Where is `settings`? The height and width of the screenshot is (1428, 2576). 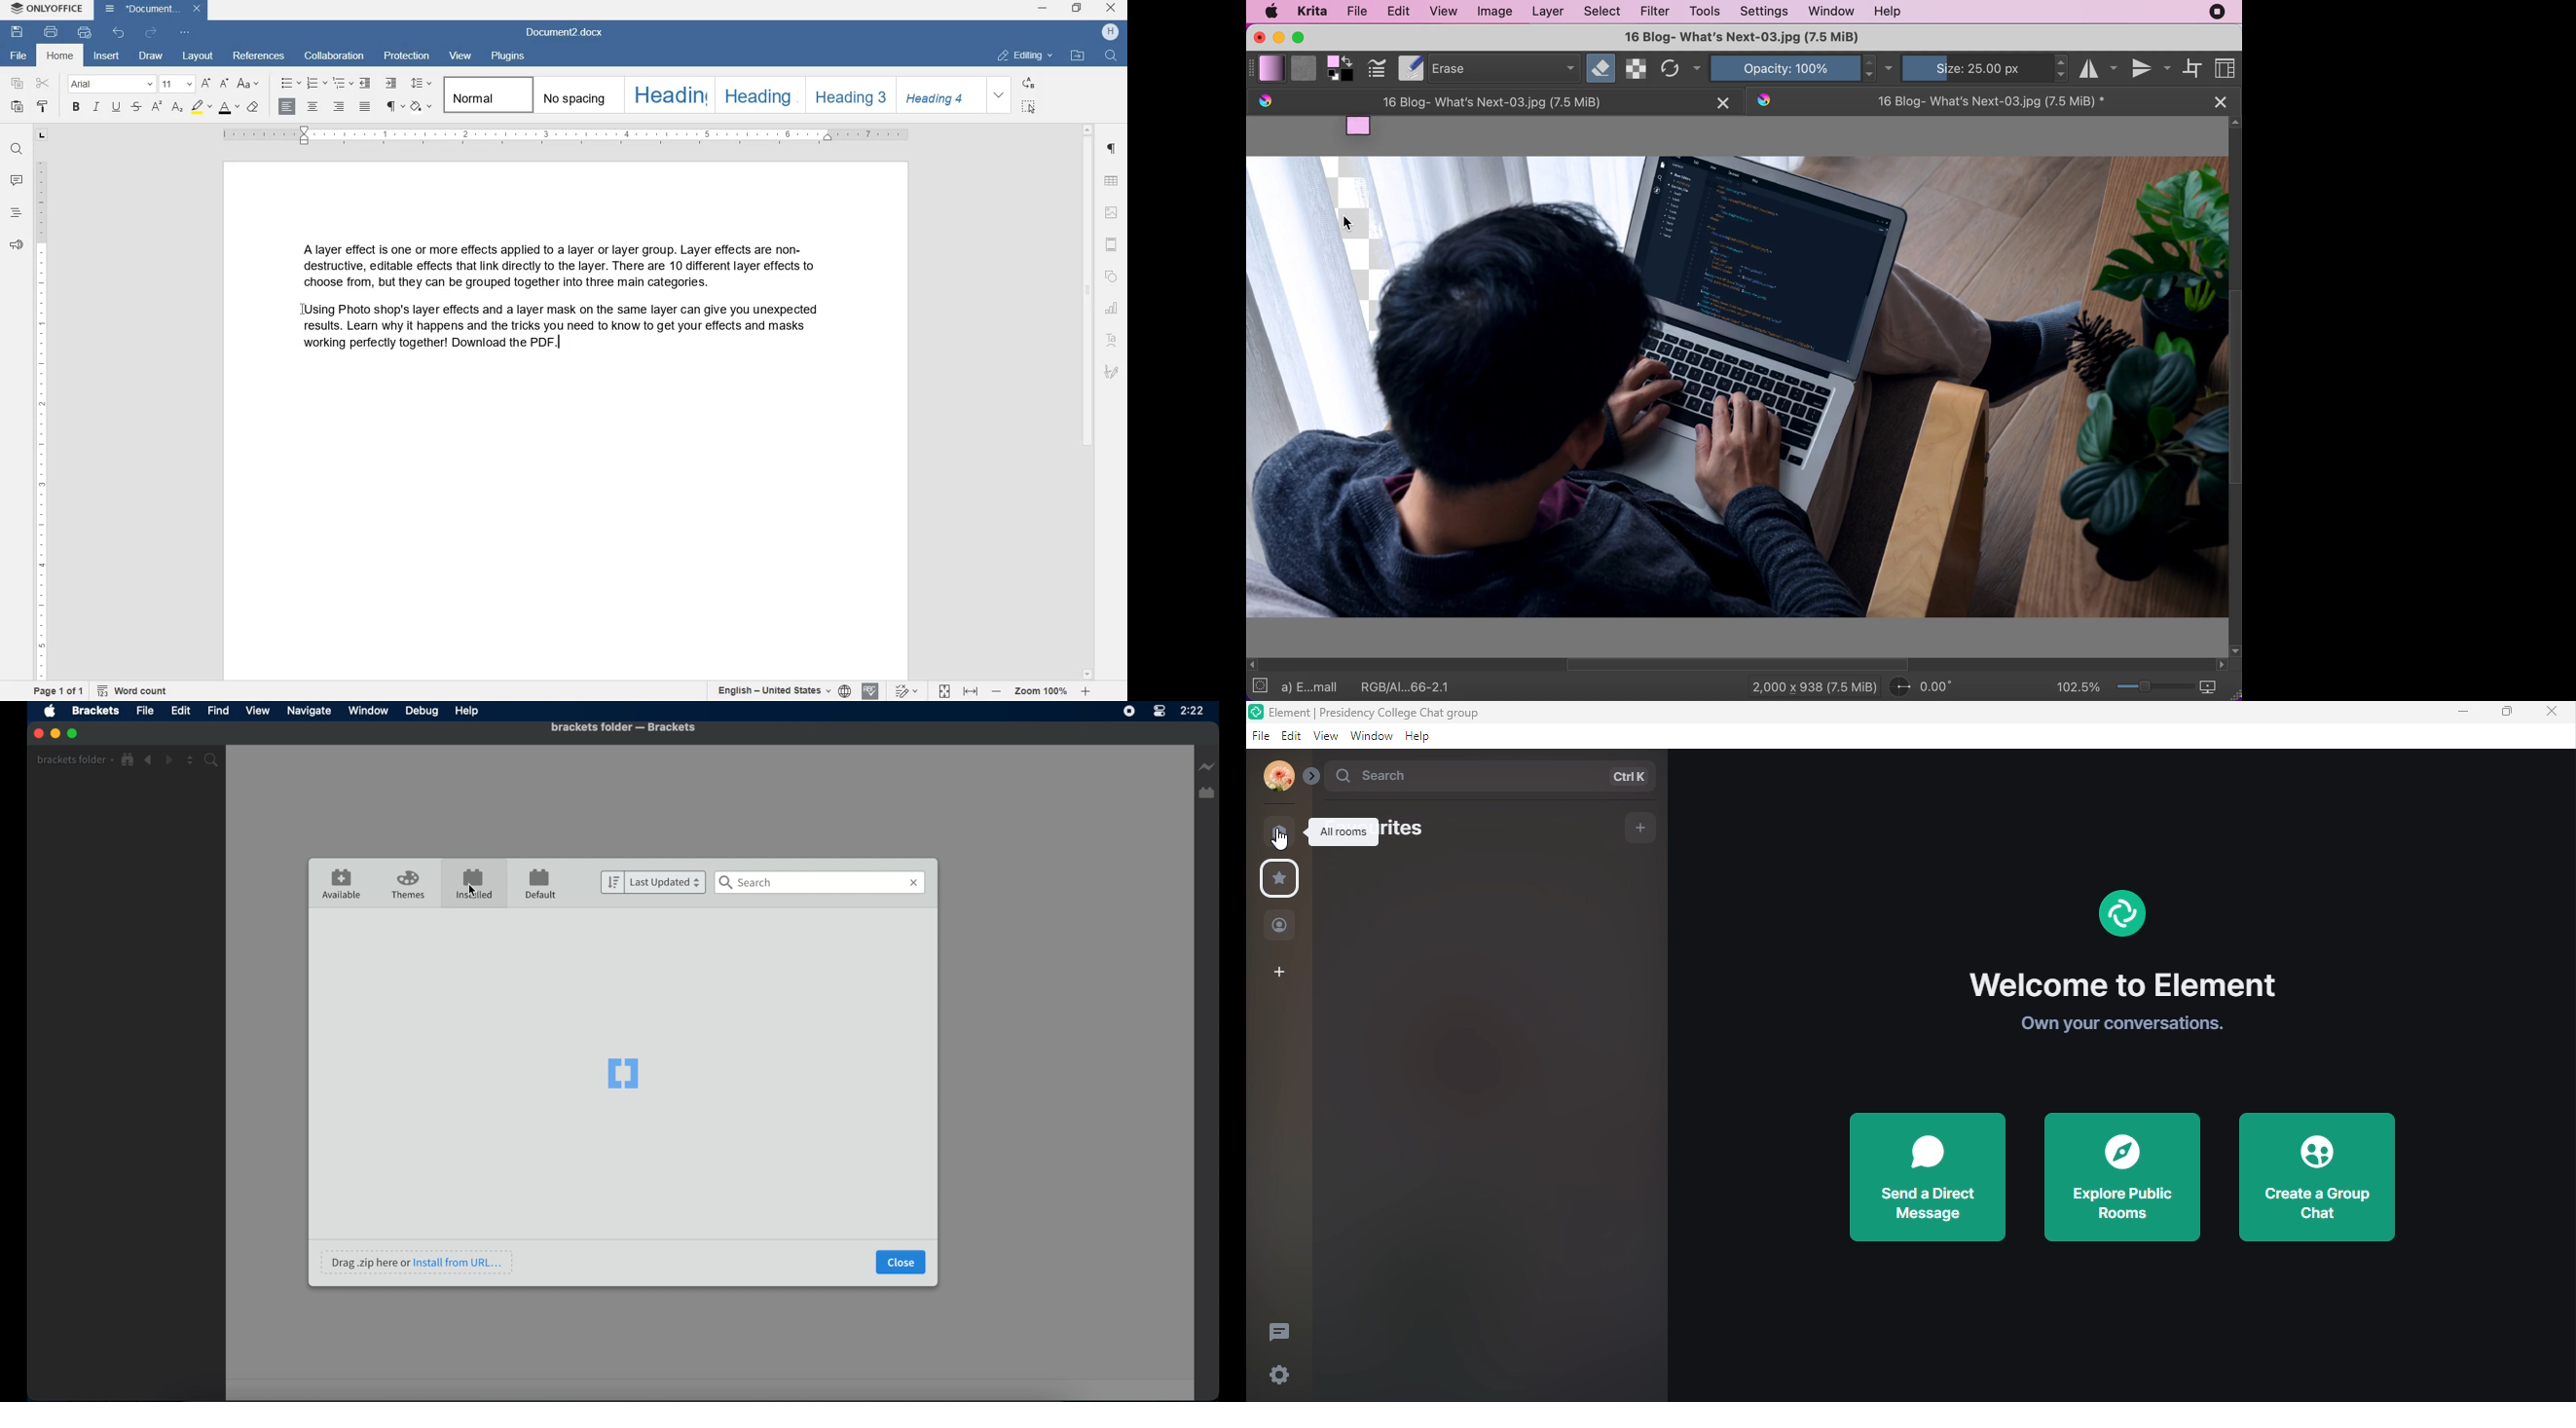 settings is located at coordinates (1764, 11).